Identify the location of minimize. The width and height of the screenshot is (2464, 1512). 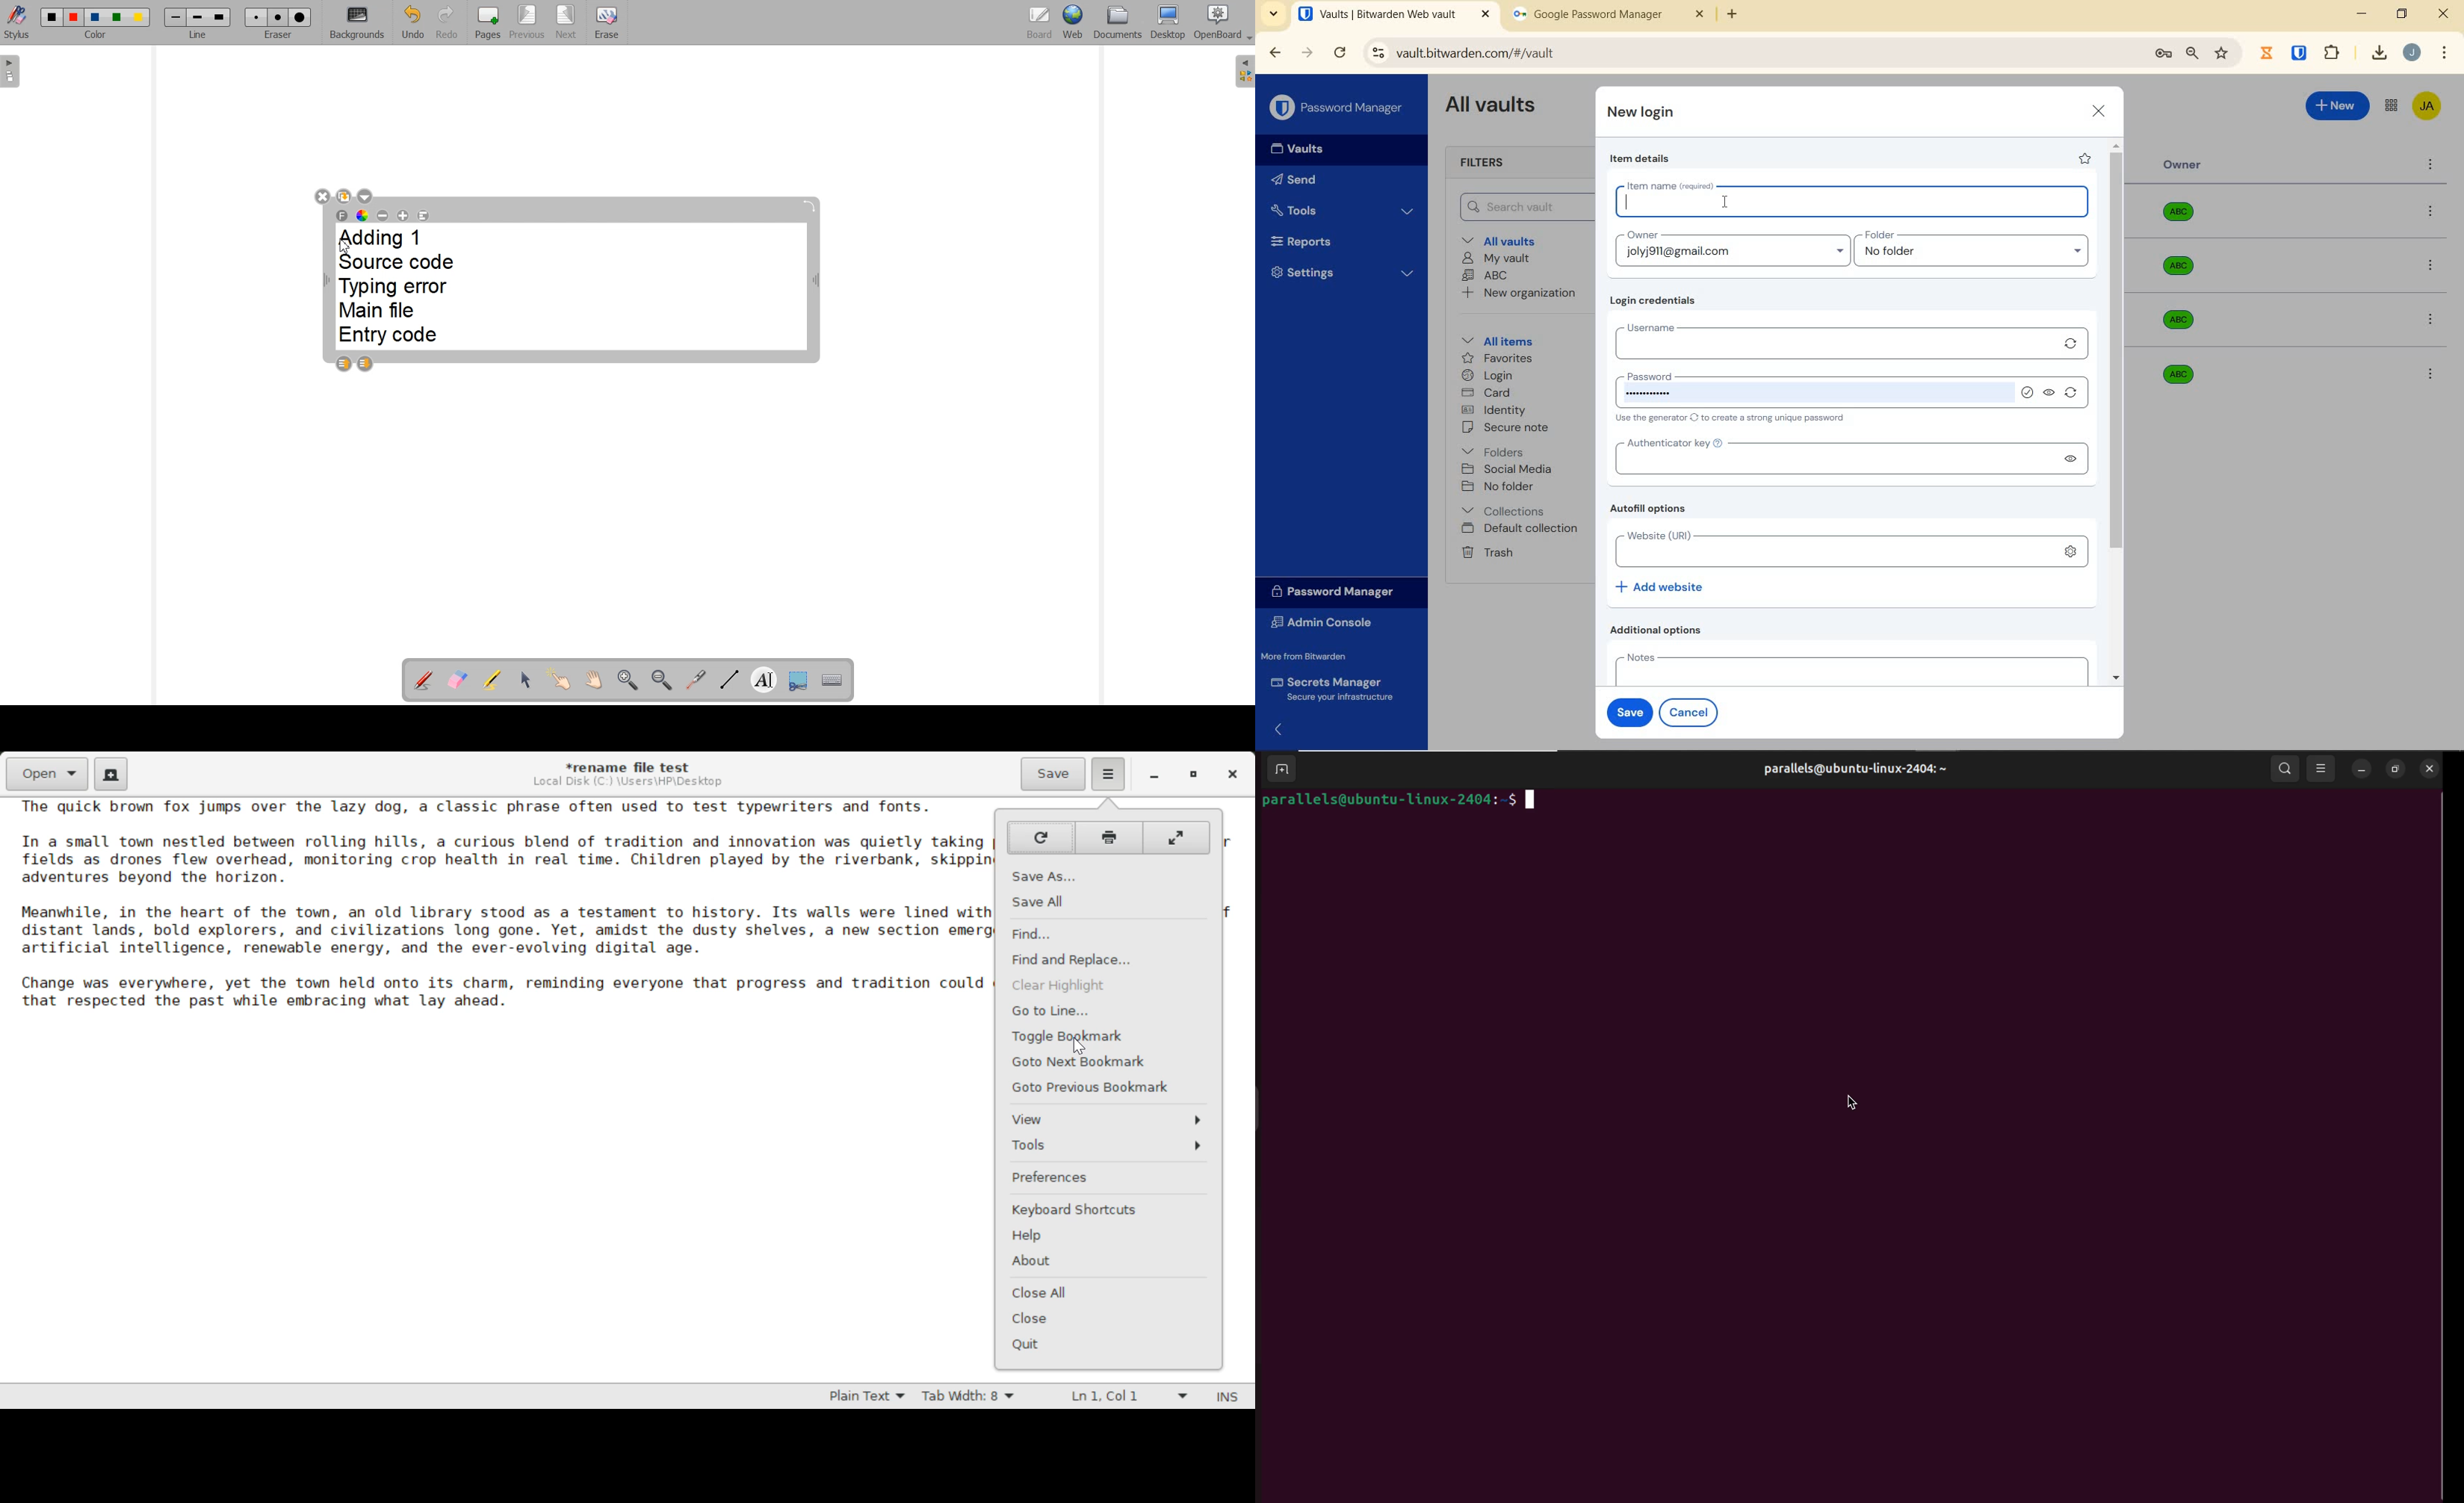
(2362, 14).